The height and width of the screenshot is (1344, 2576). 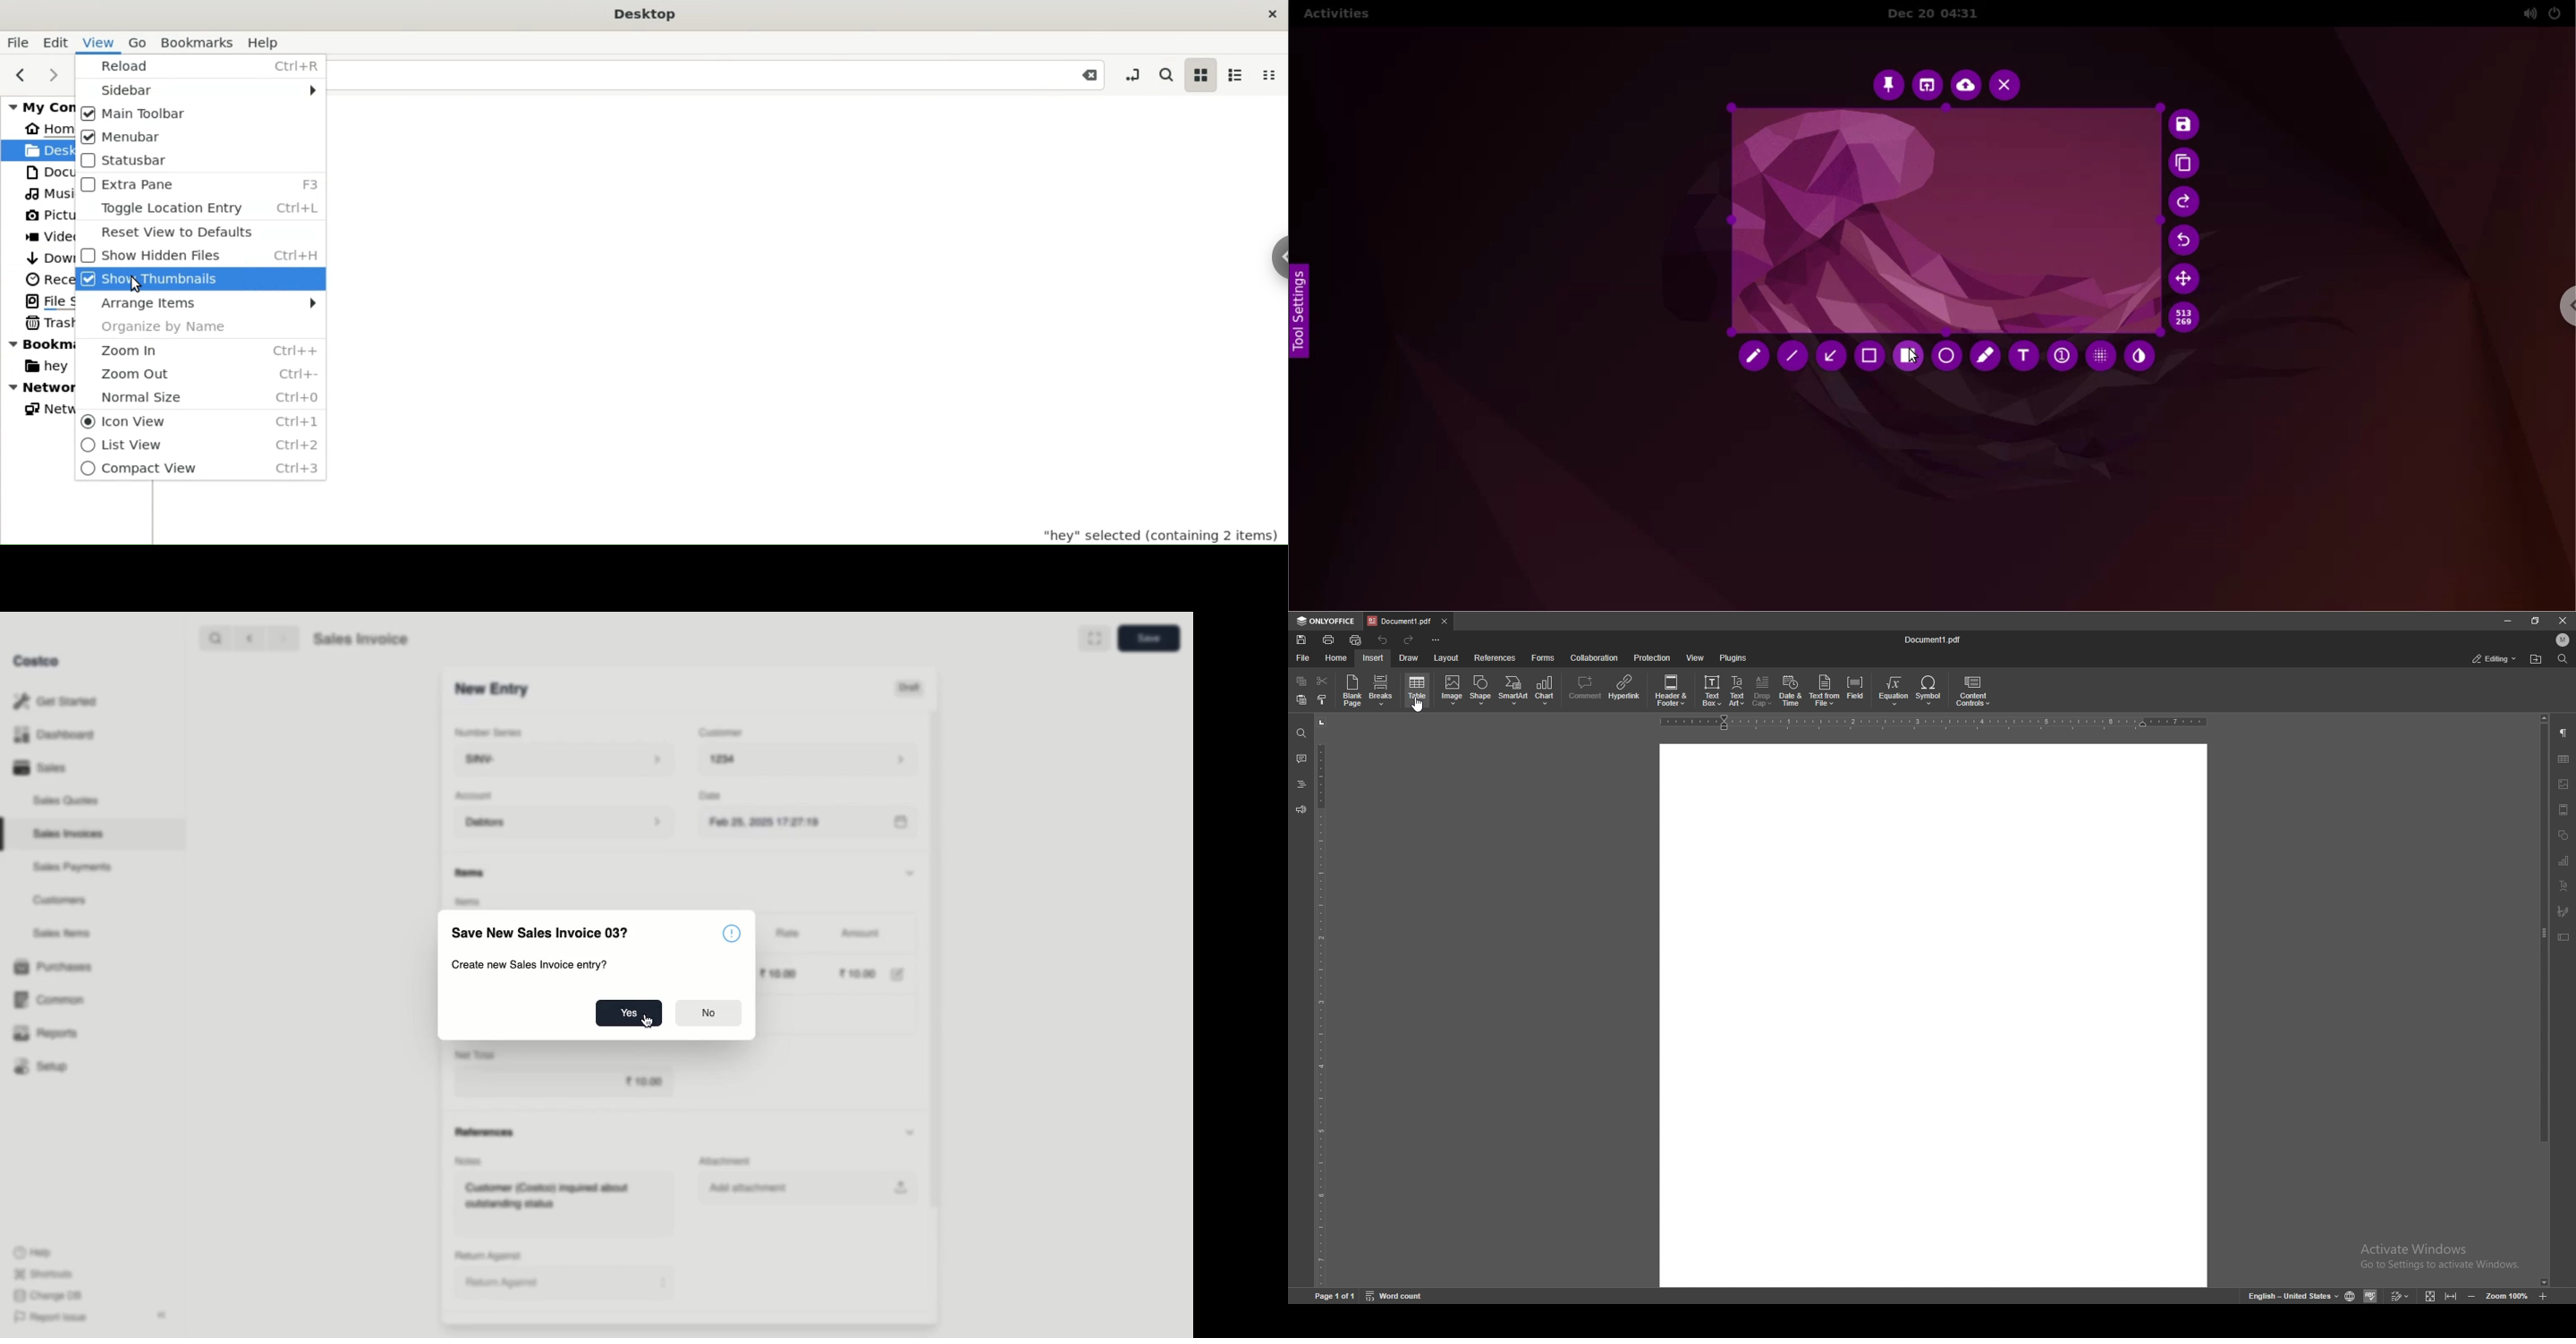 I want to click on Shortcuts, so click(x=45, y=1273).